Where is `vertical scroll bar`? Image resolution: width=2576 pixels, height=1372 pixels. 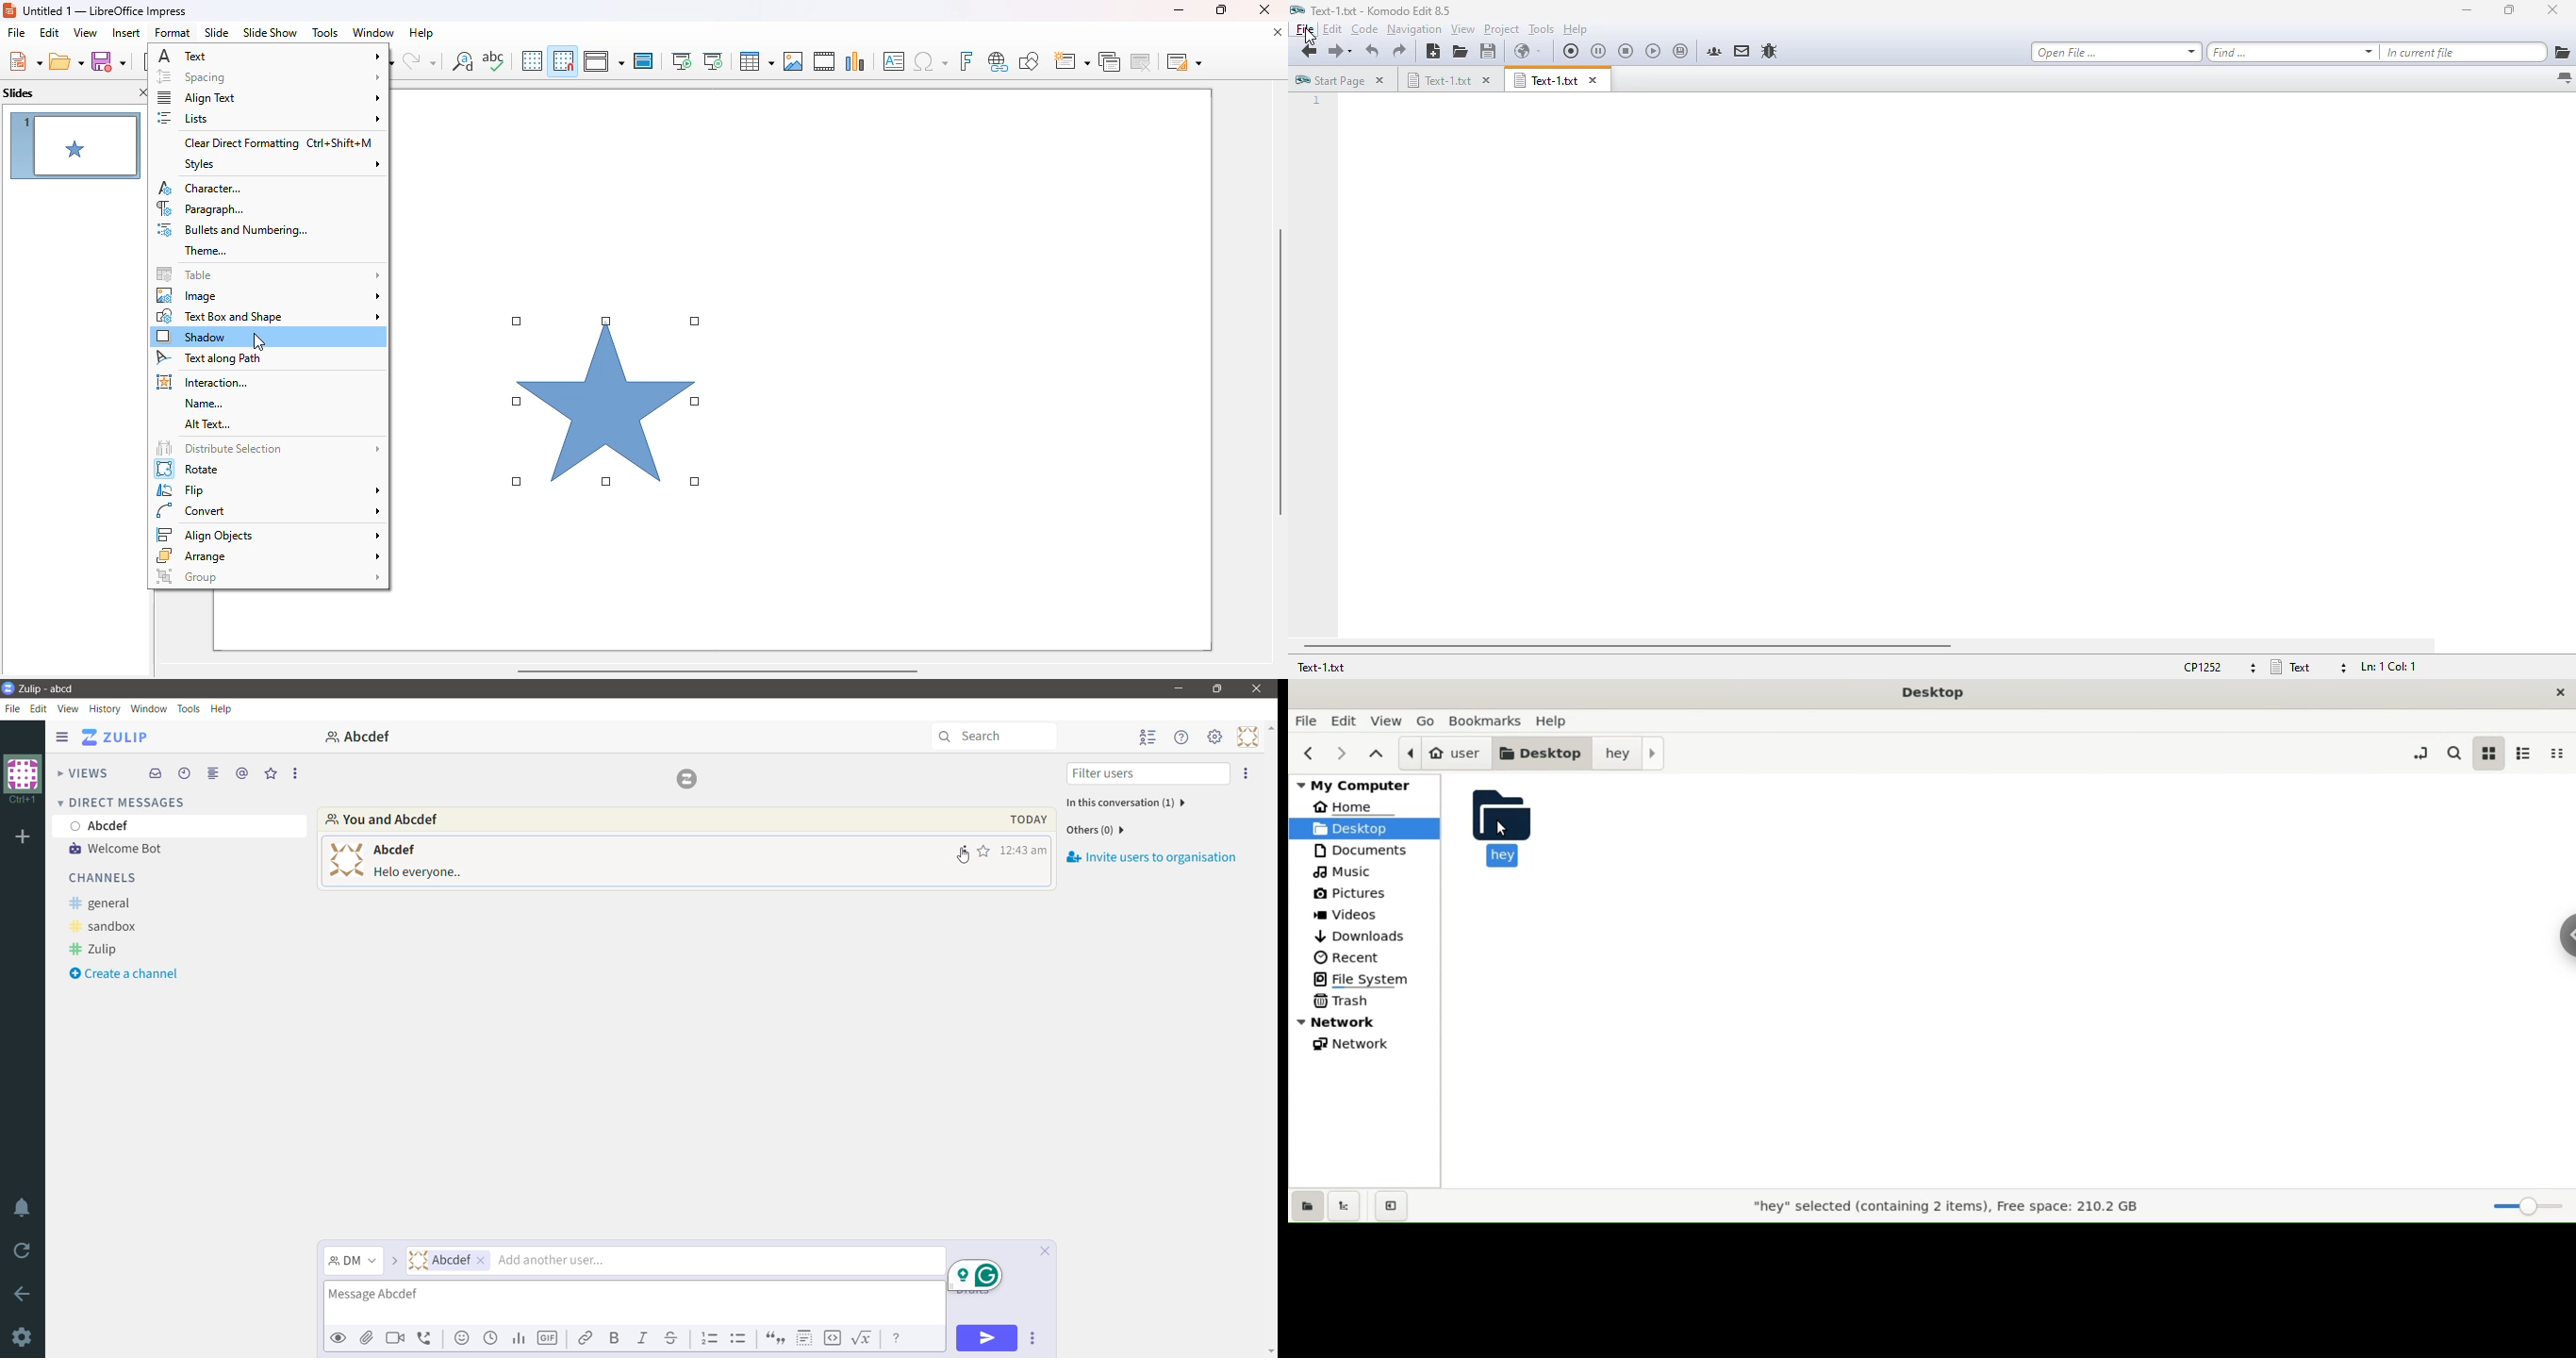
vertical scroll bar is located at coordinates (1277, 372).